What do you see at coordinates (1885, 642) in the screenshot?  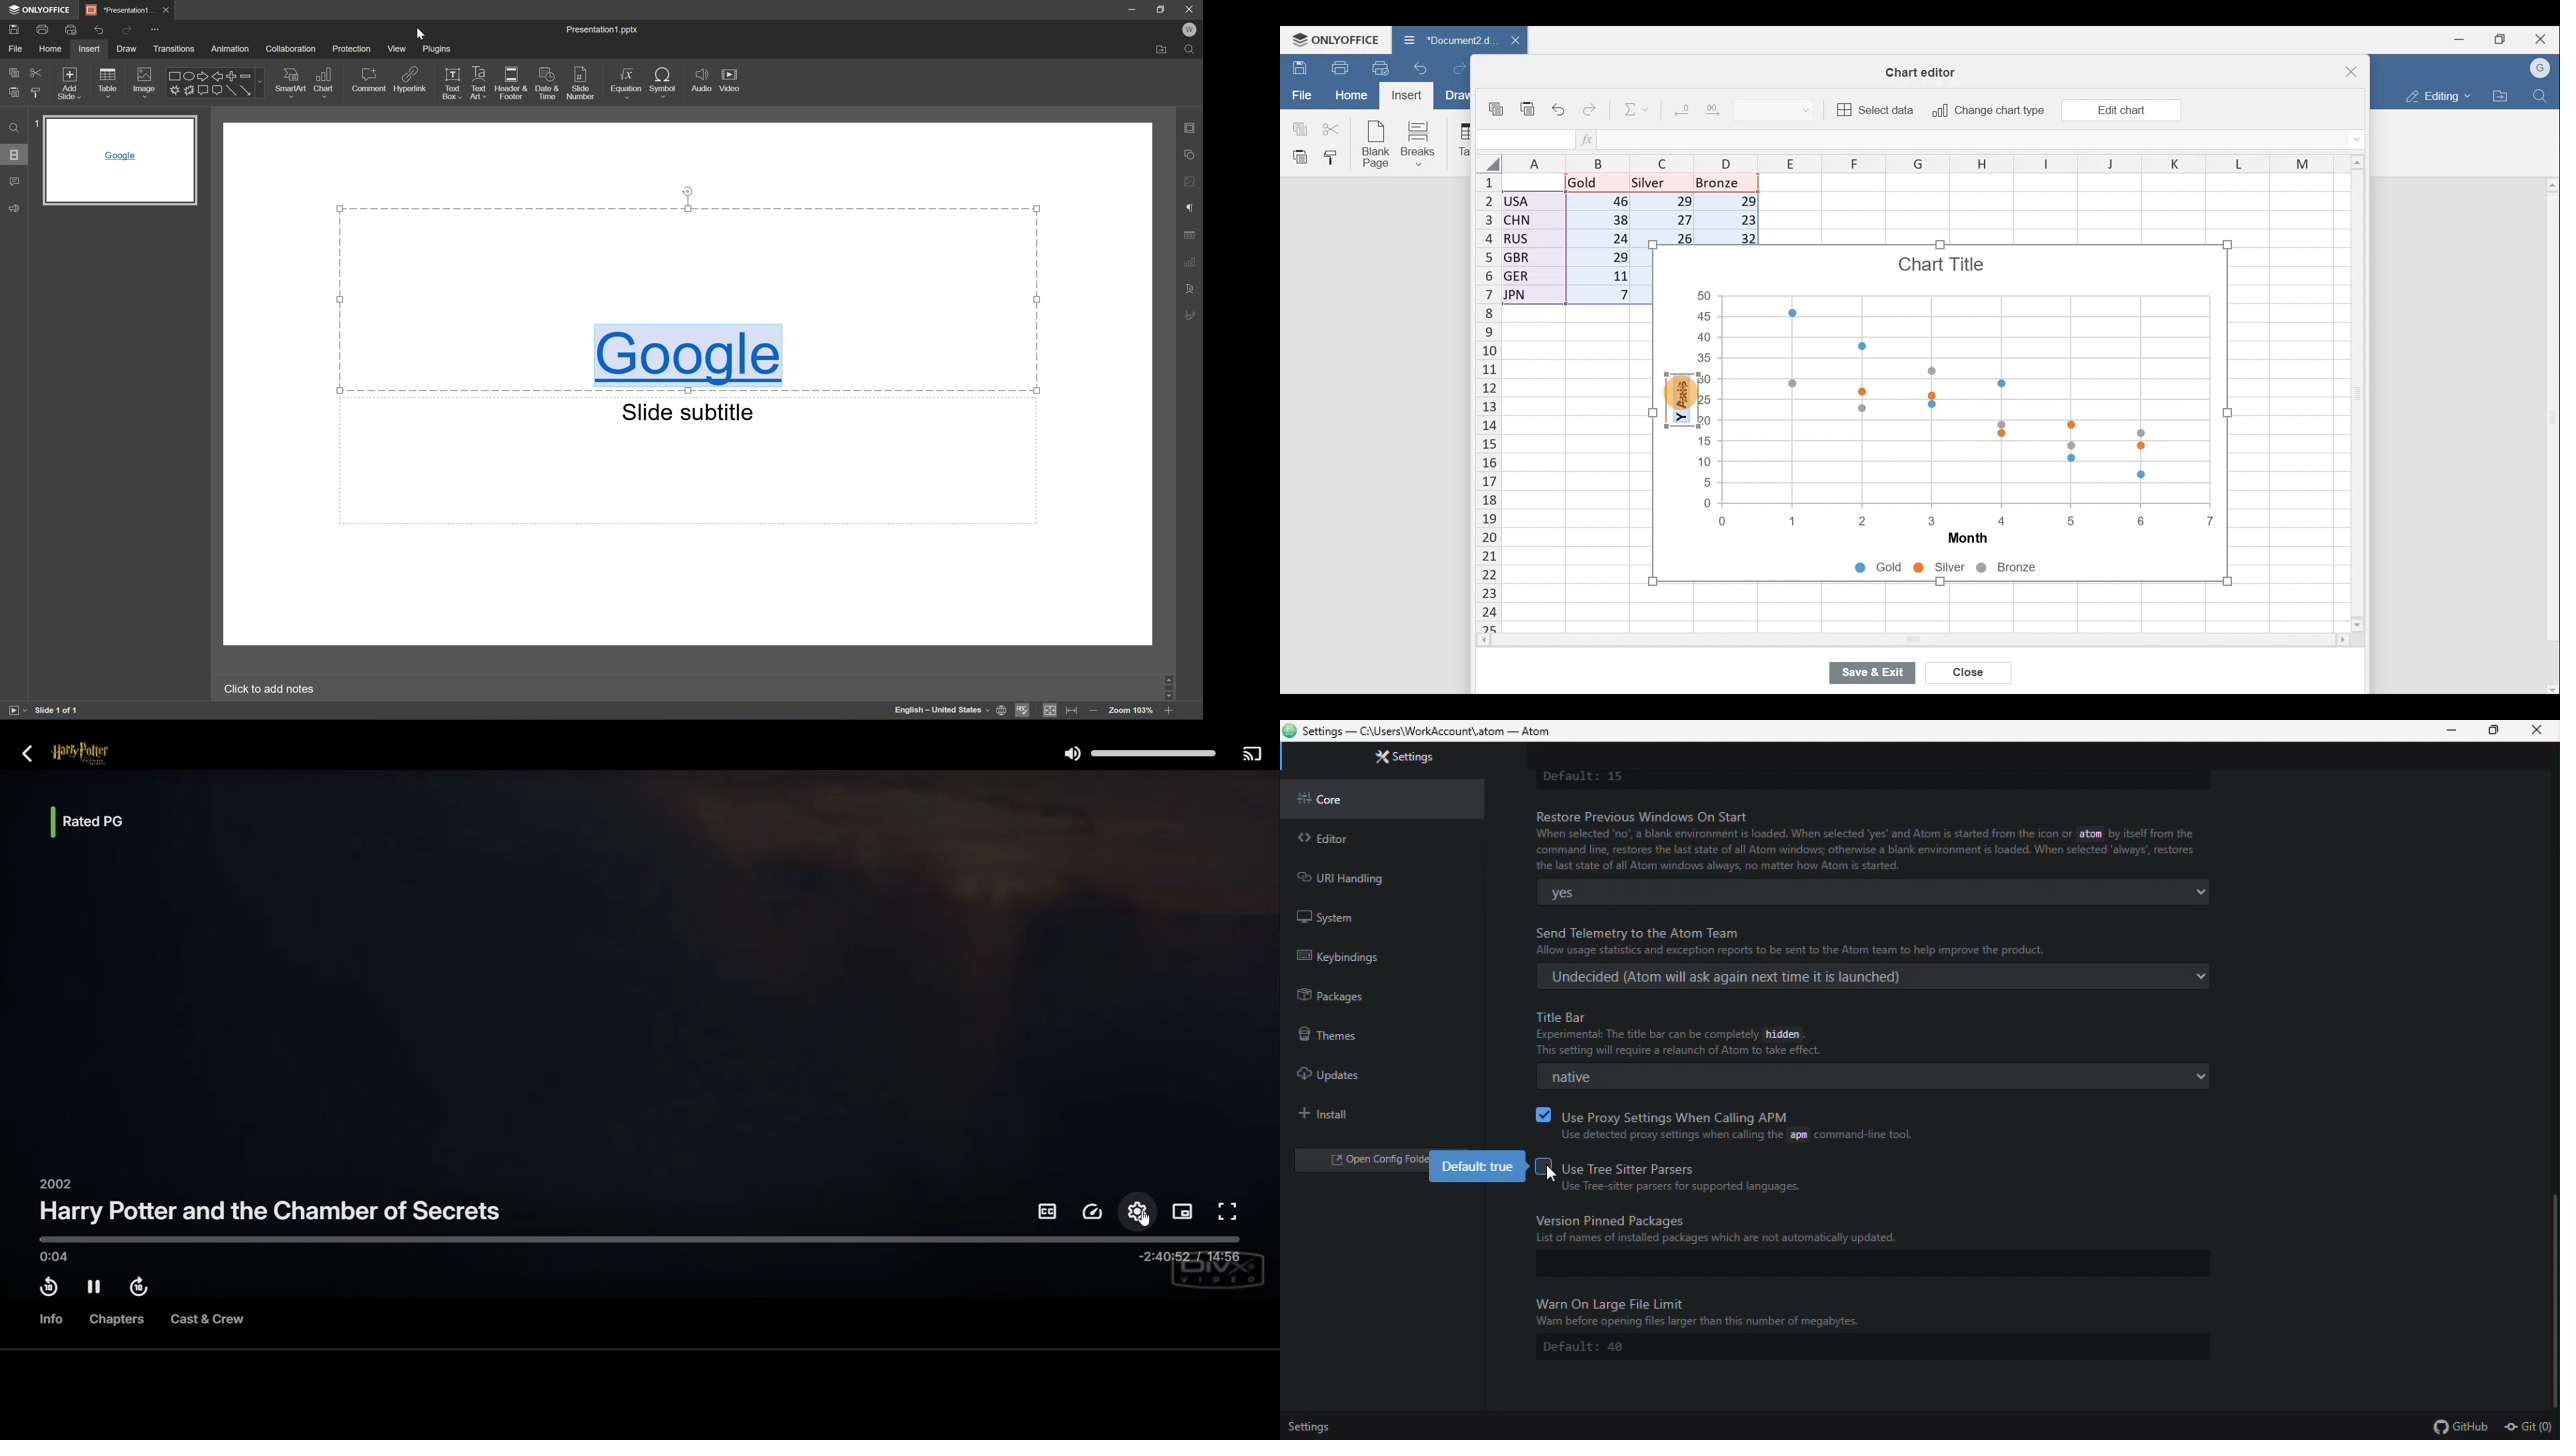 I see `Scroll bar` at bounding box center [1885, 642].